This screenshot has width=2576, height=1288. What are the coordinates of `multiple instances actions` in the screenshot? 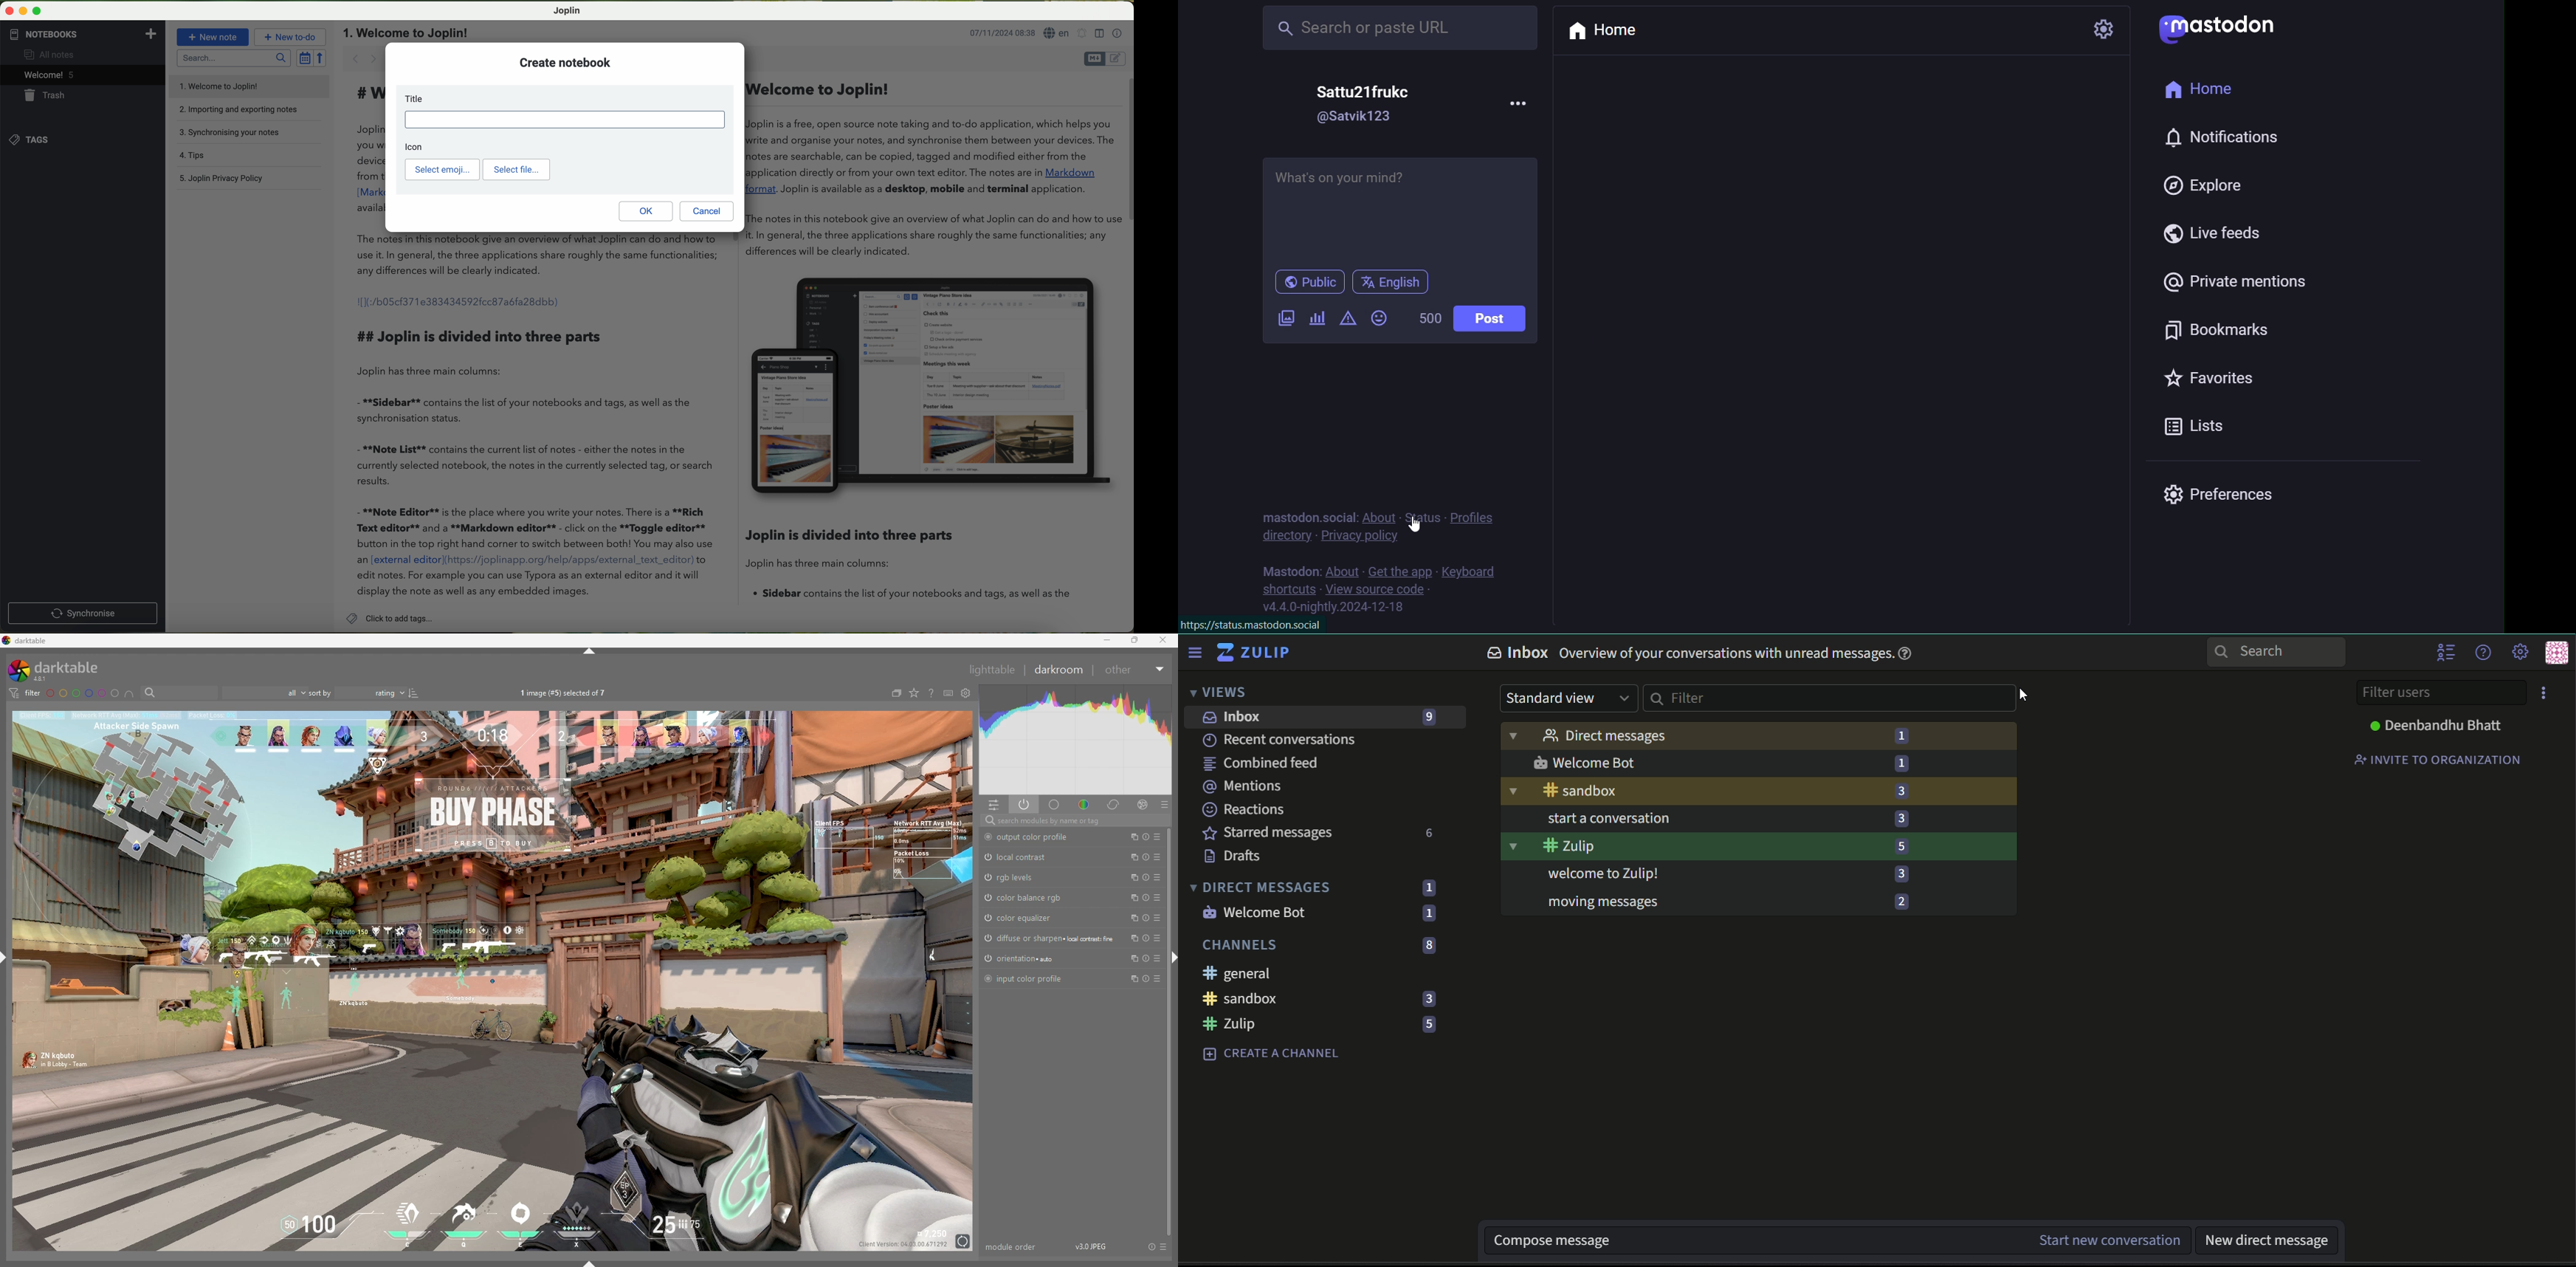 It's located at (1131, 856).